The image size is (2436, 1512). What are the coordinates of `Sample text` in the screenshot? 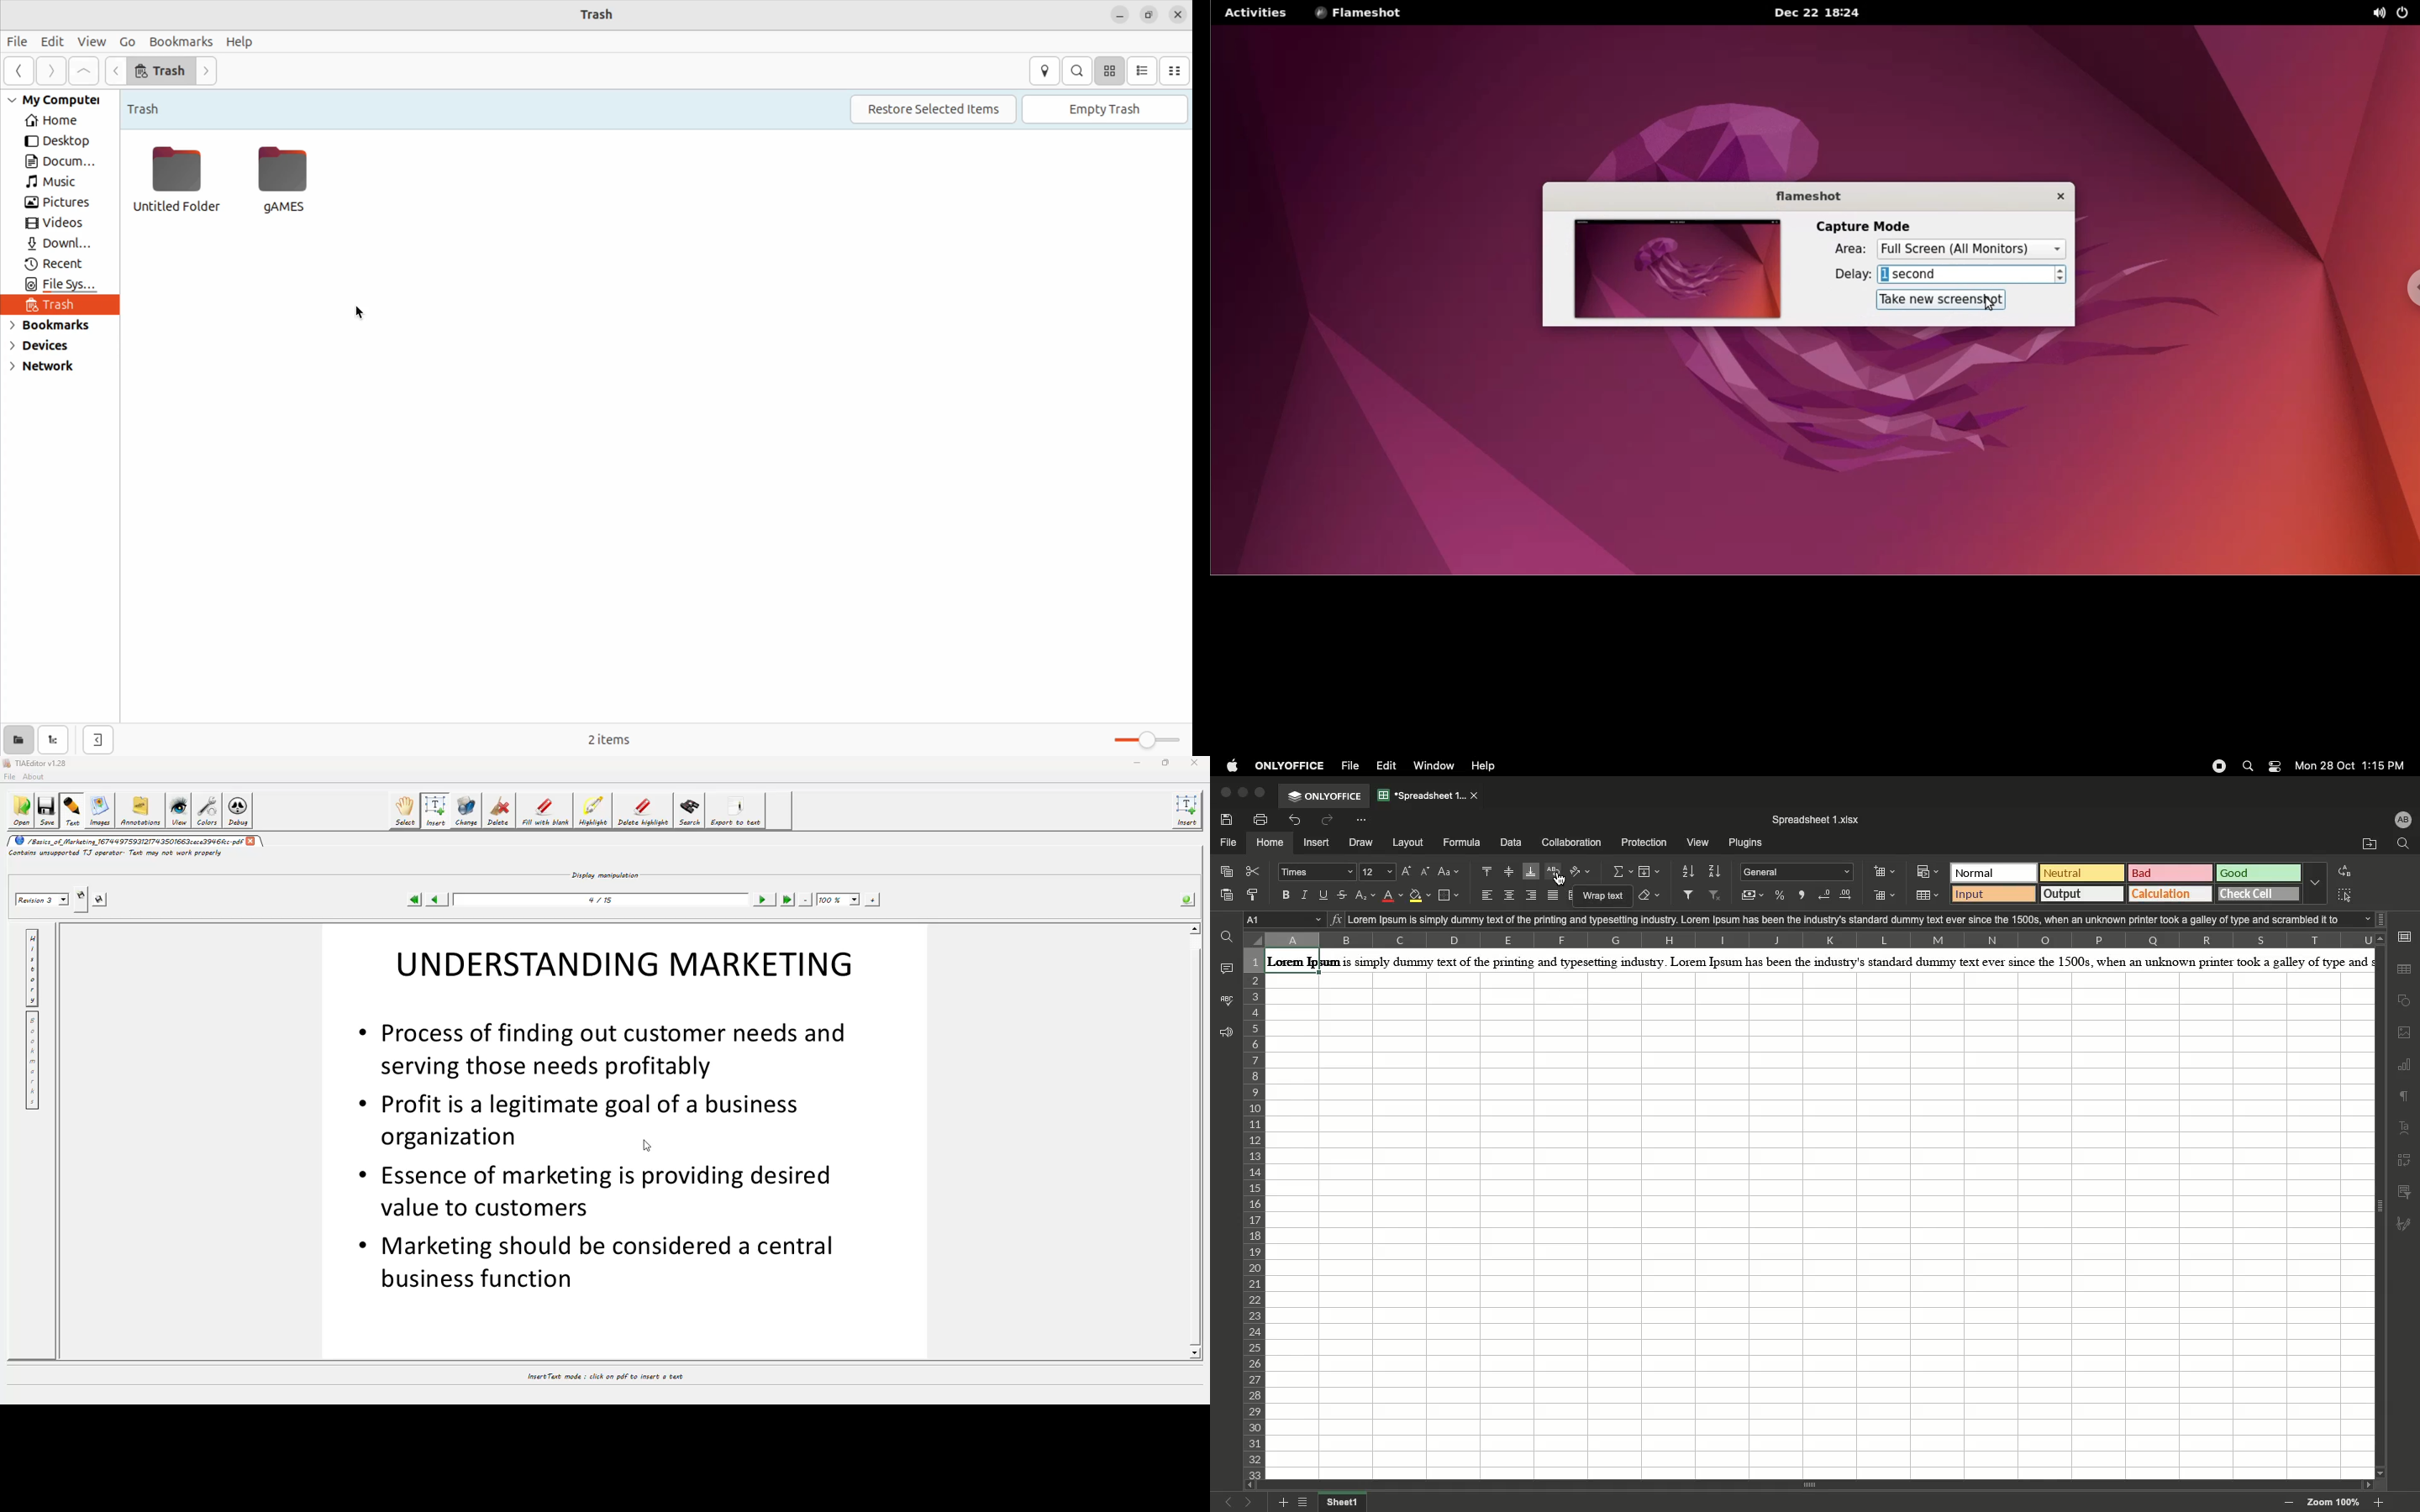 It's located at (1865, 919).